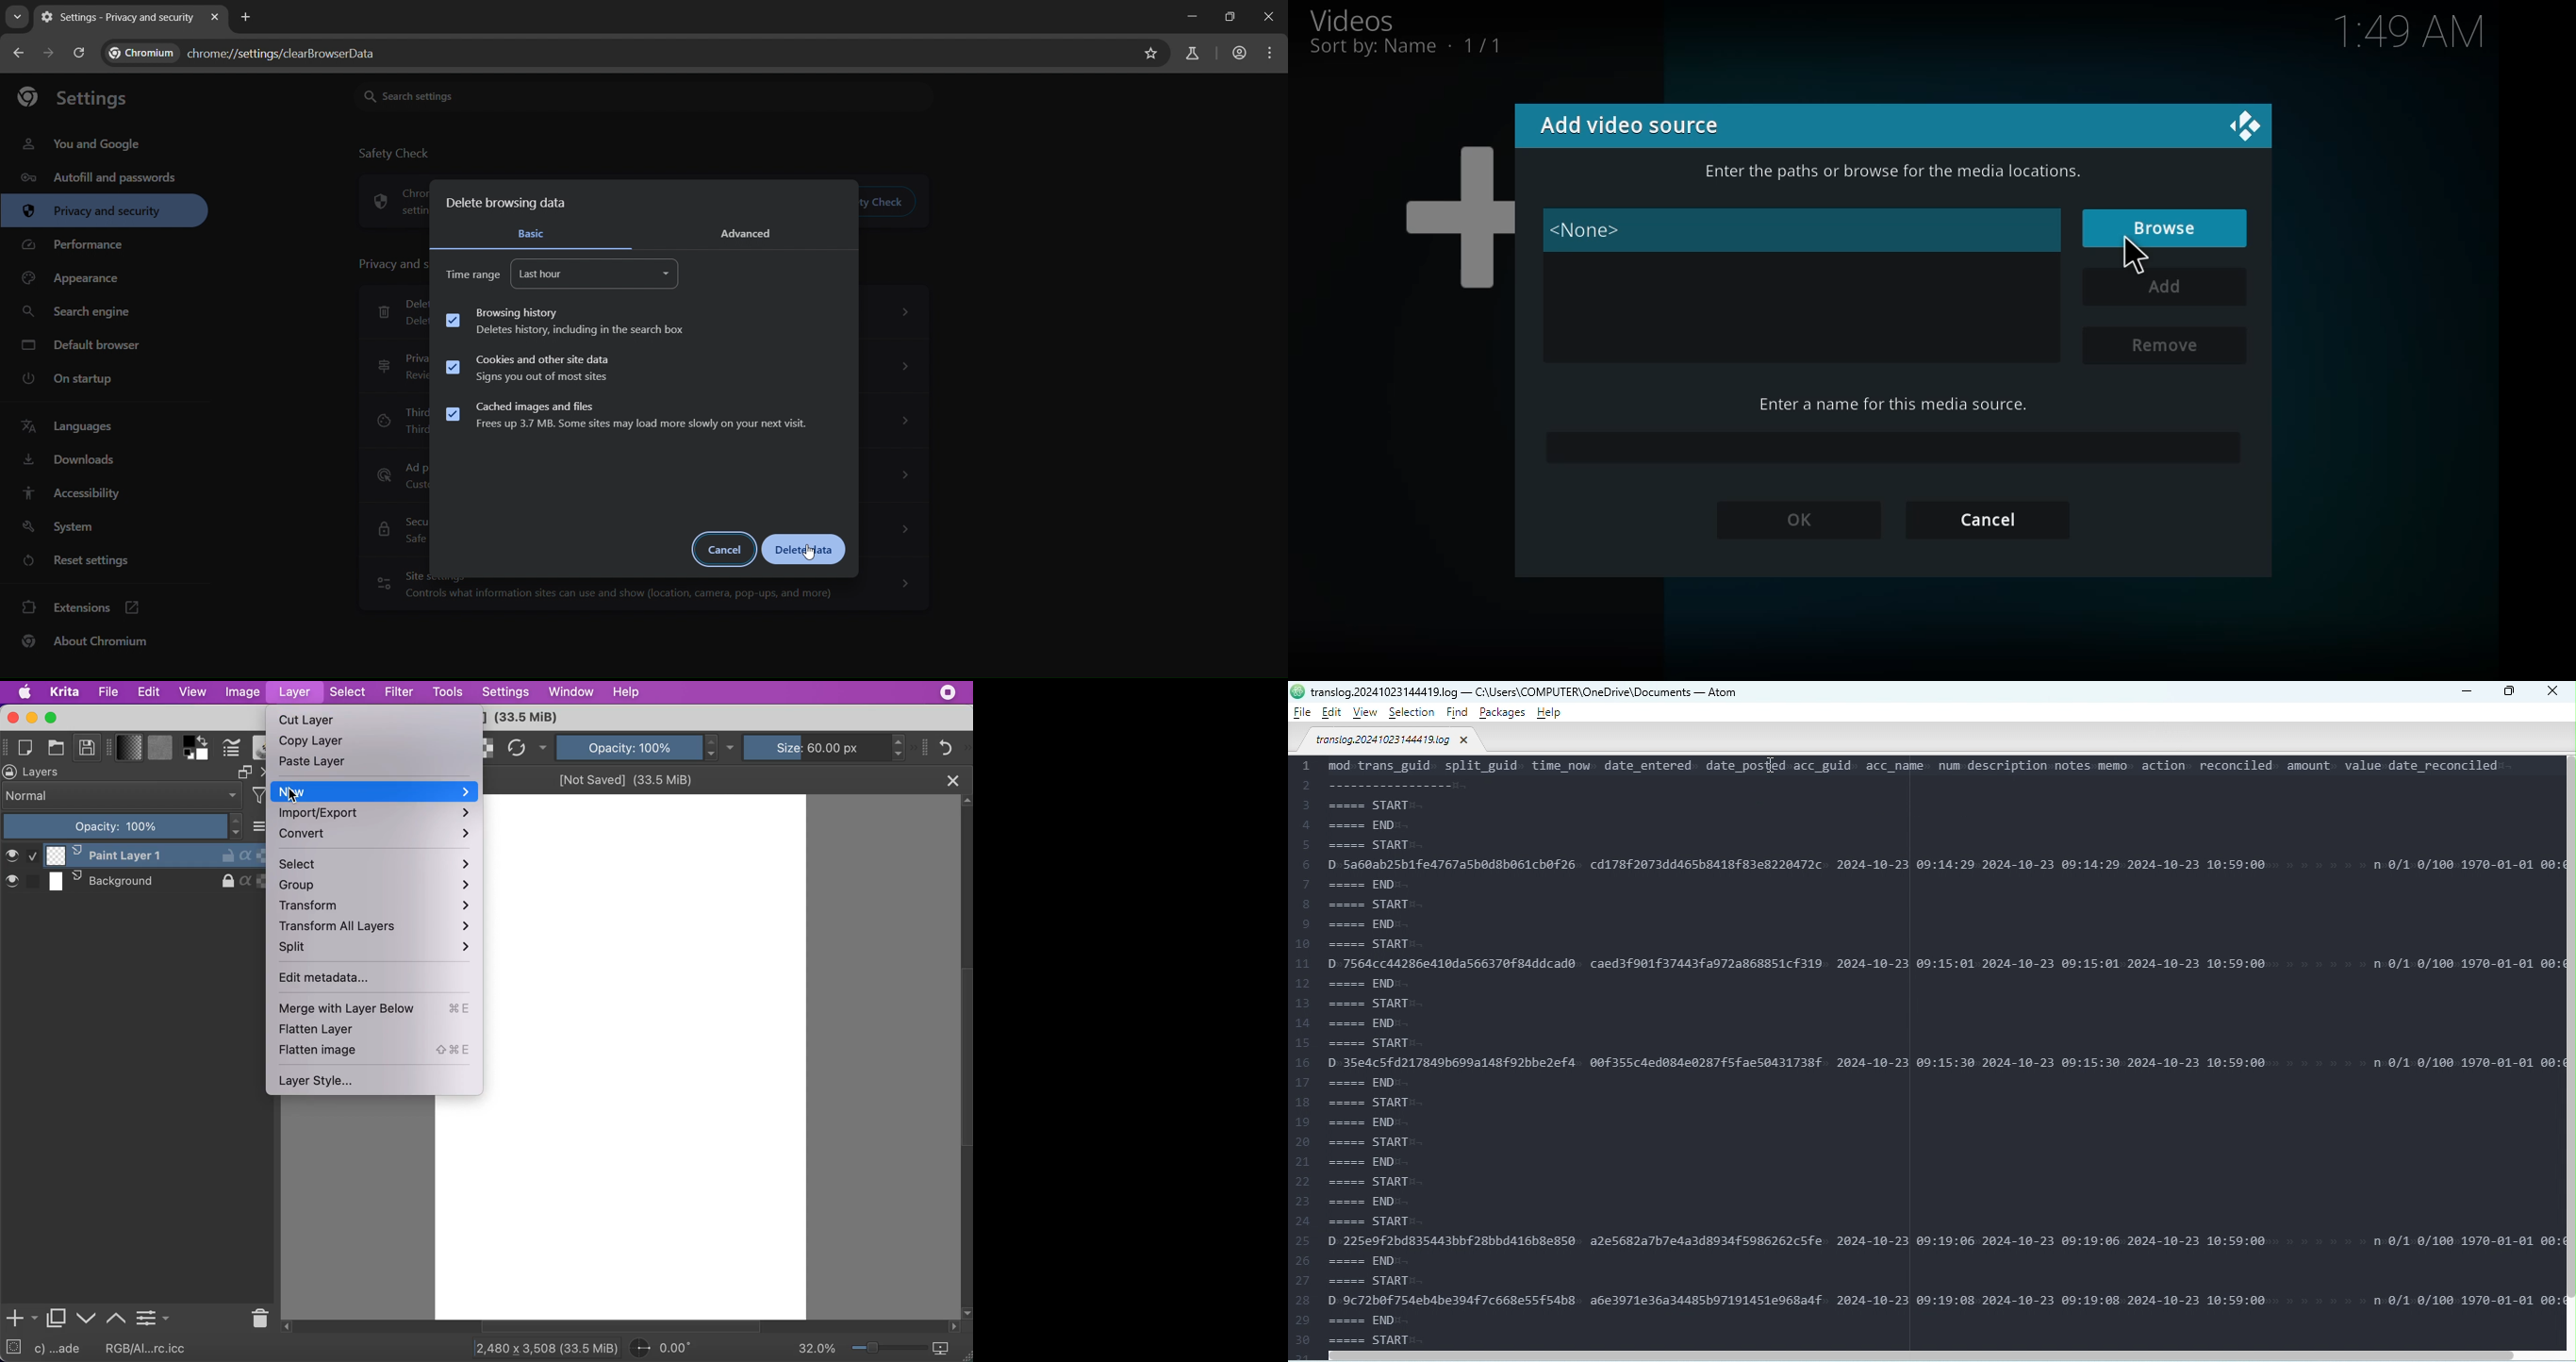 The image size is (2576, 1372). I want to click on horizontal slider, so click(631, 1327).